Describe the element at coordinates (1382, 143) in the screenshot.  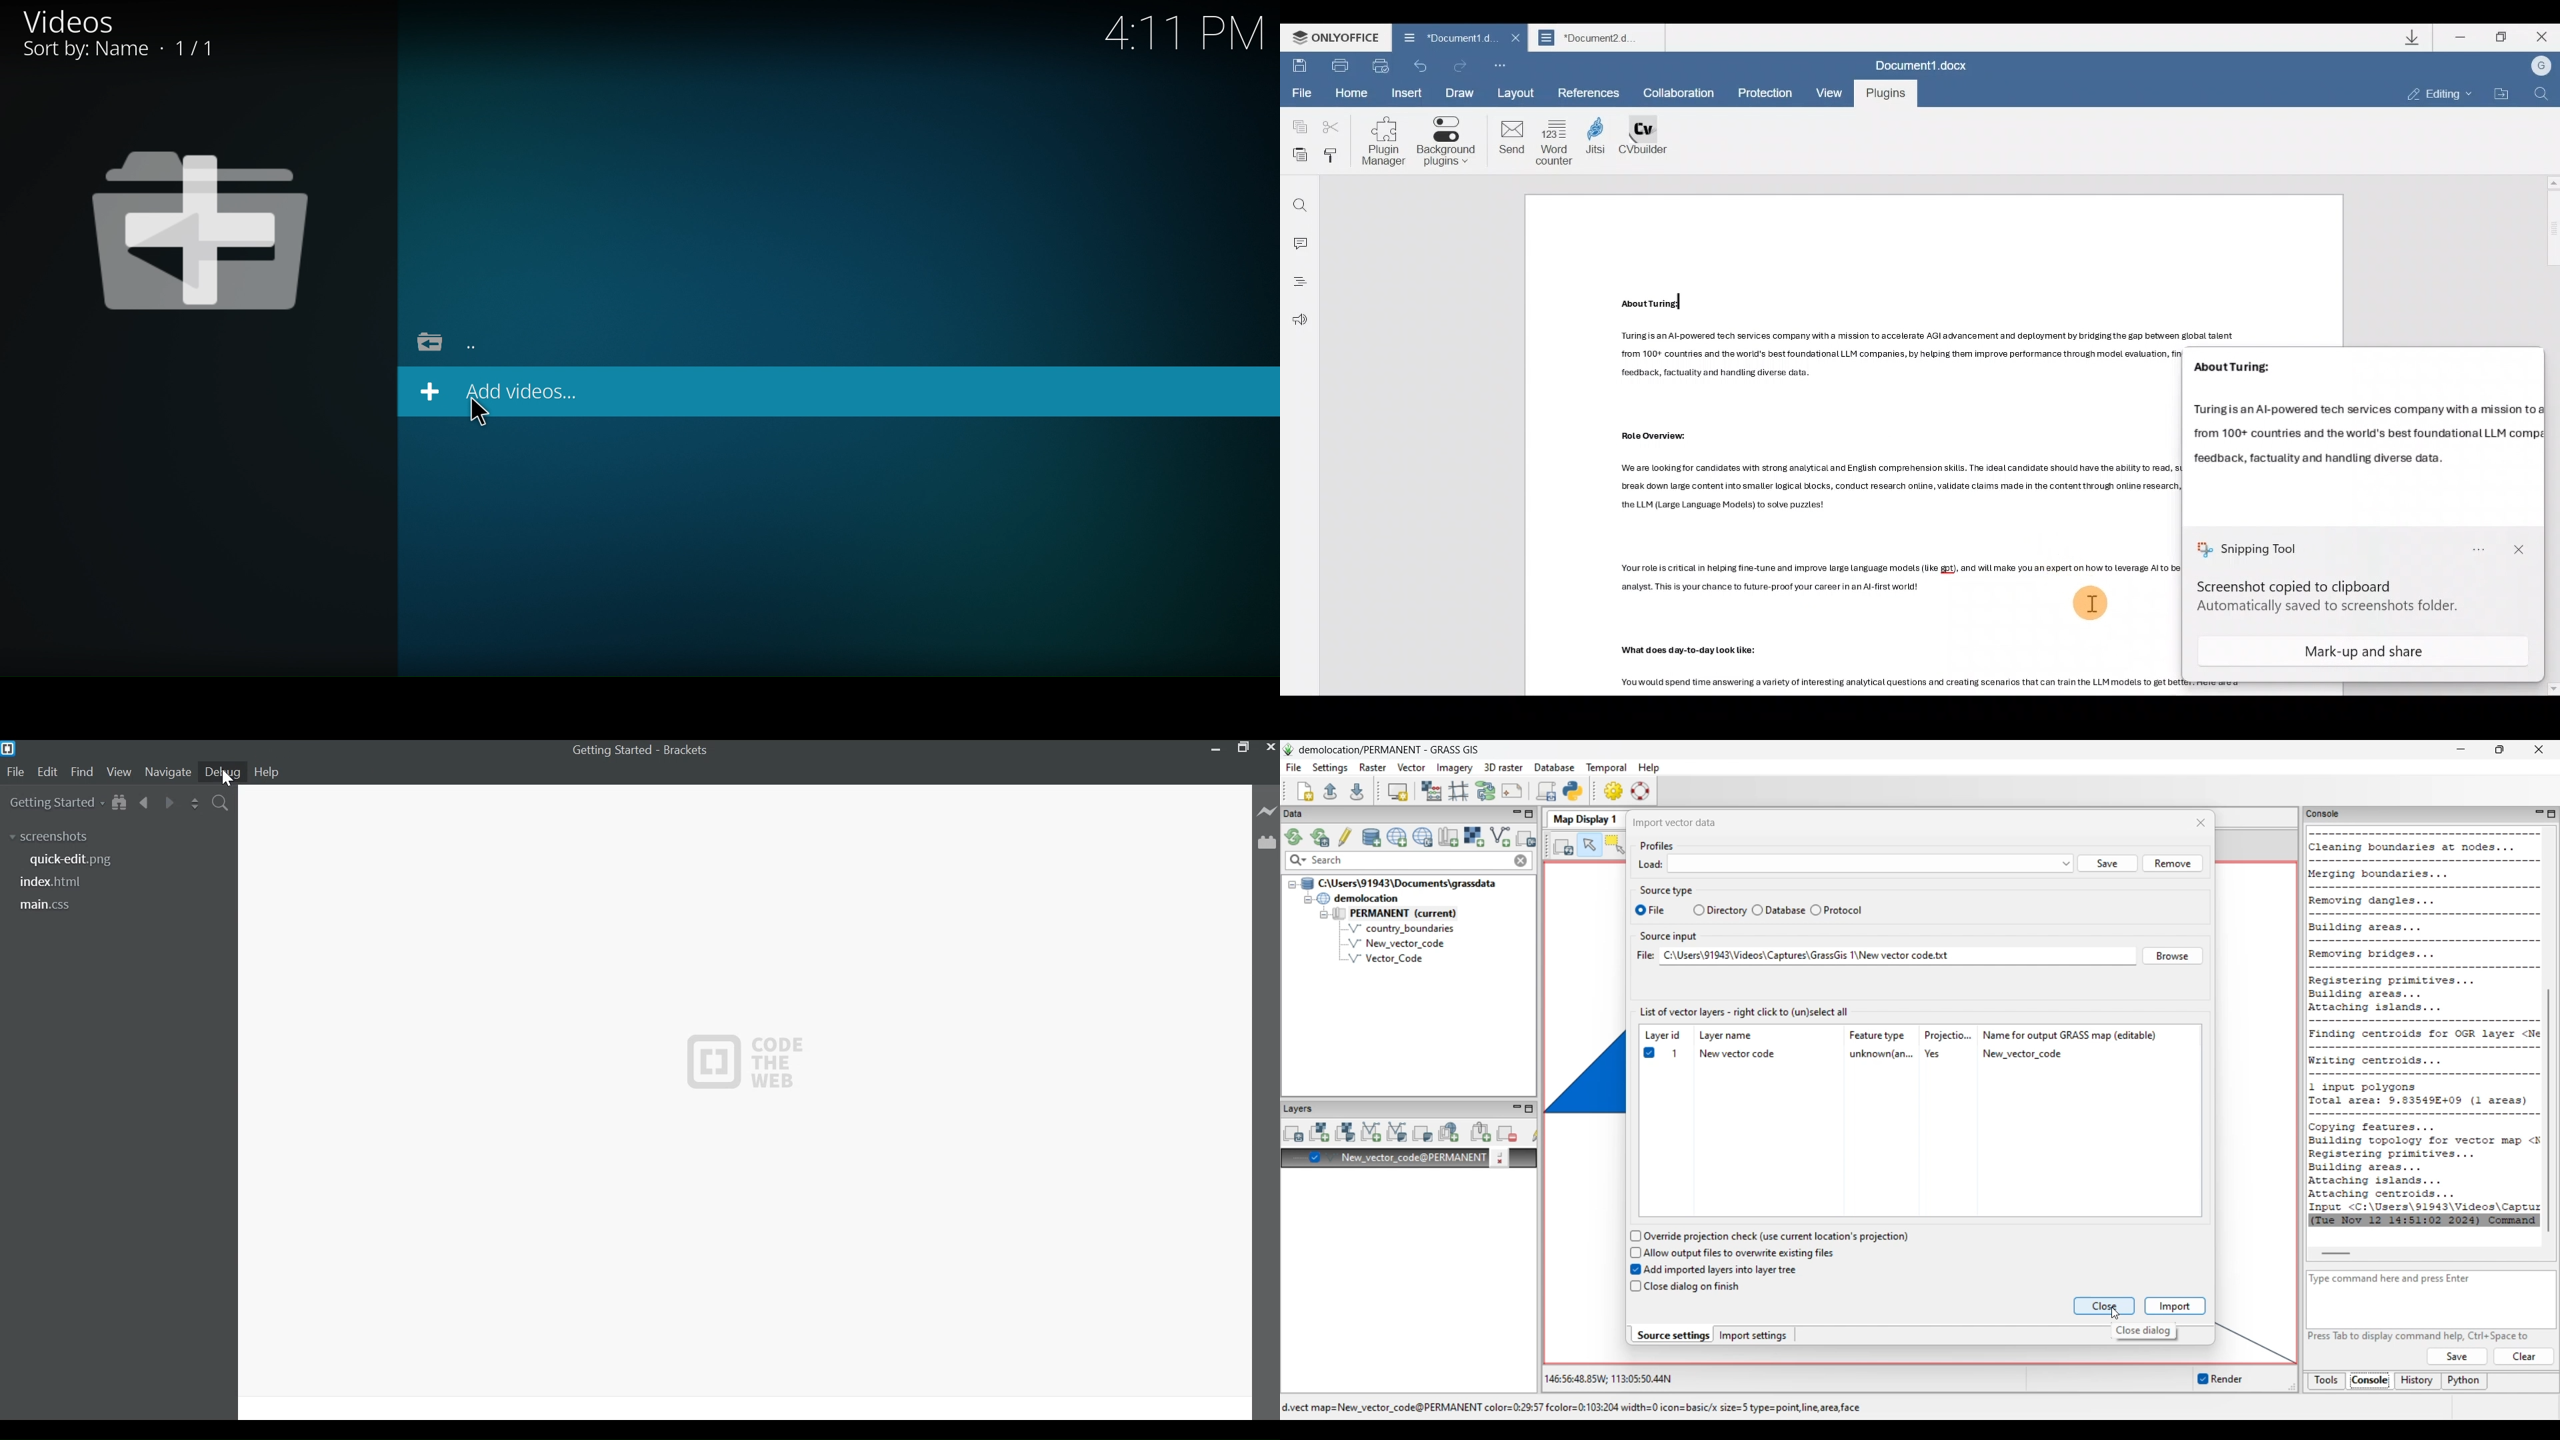
I see `Plugin manager` at that location.